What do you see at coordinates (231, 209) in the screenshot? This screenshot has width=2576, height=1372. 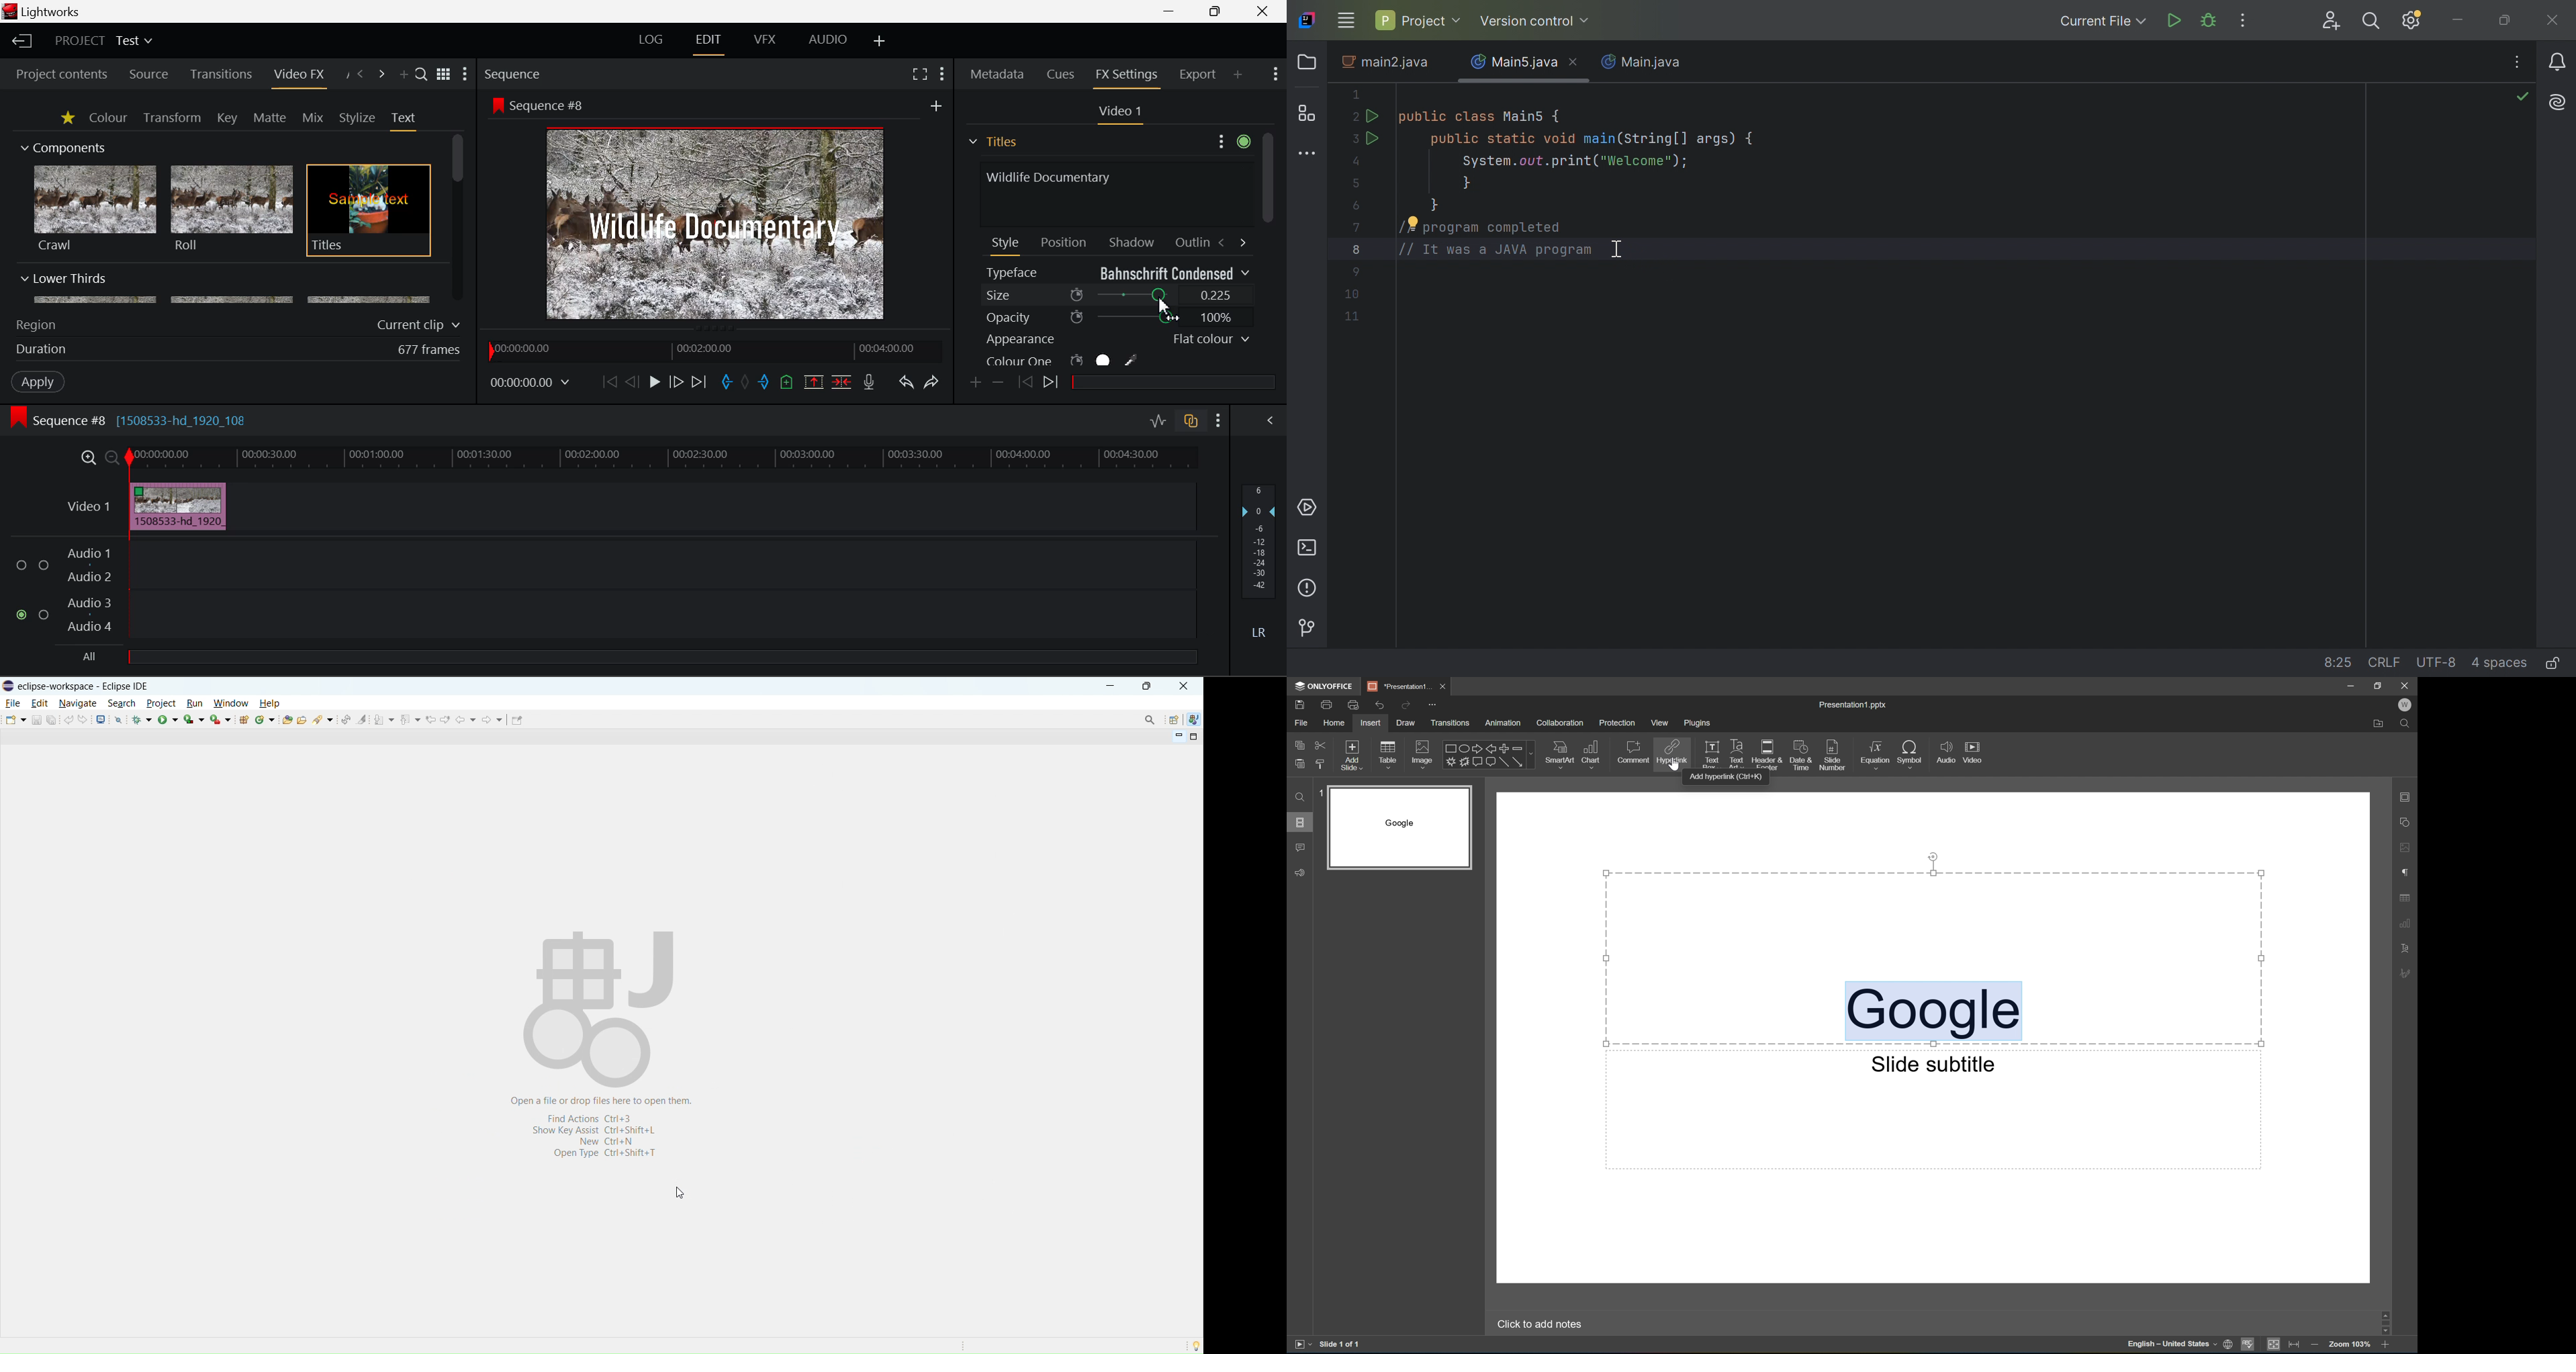 I see `Roll` at bounding box center [231, 209].